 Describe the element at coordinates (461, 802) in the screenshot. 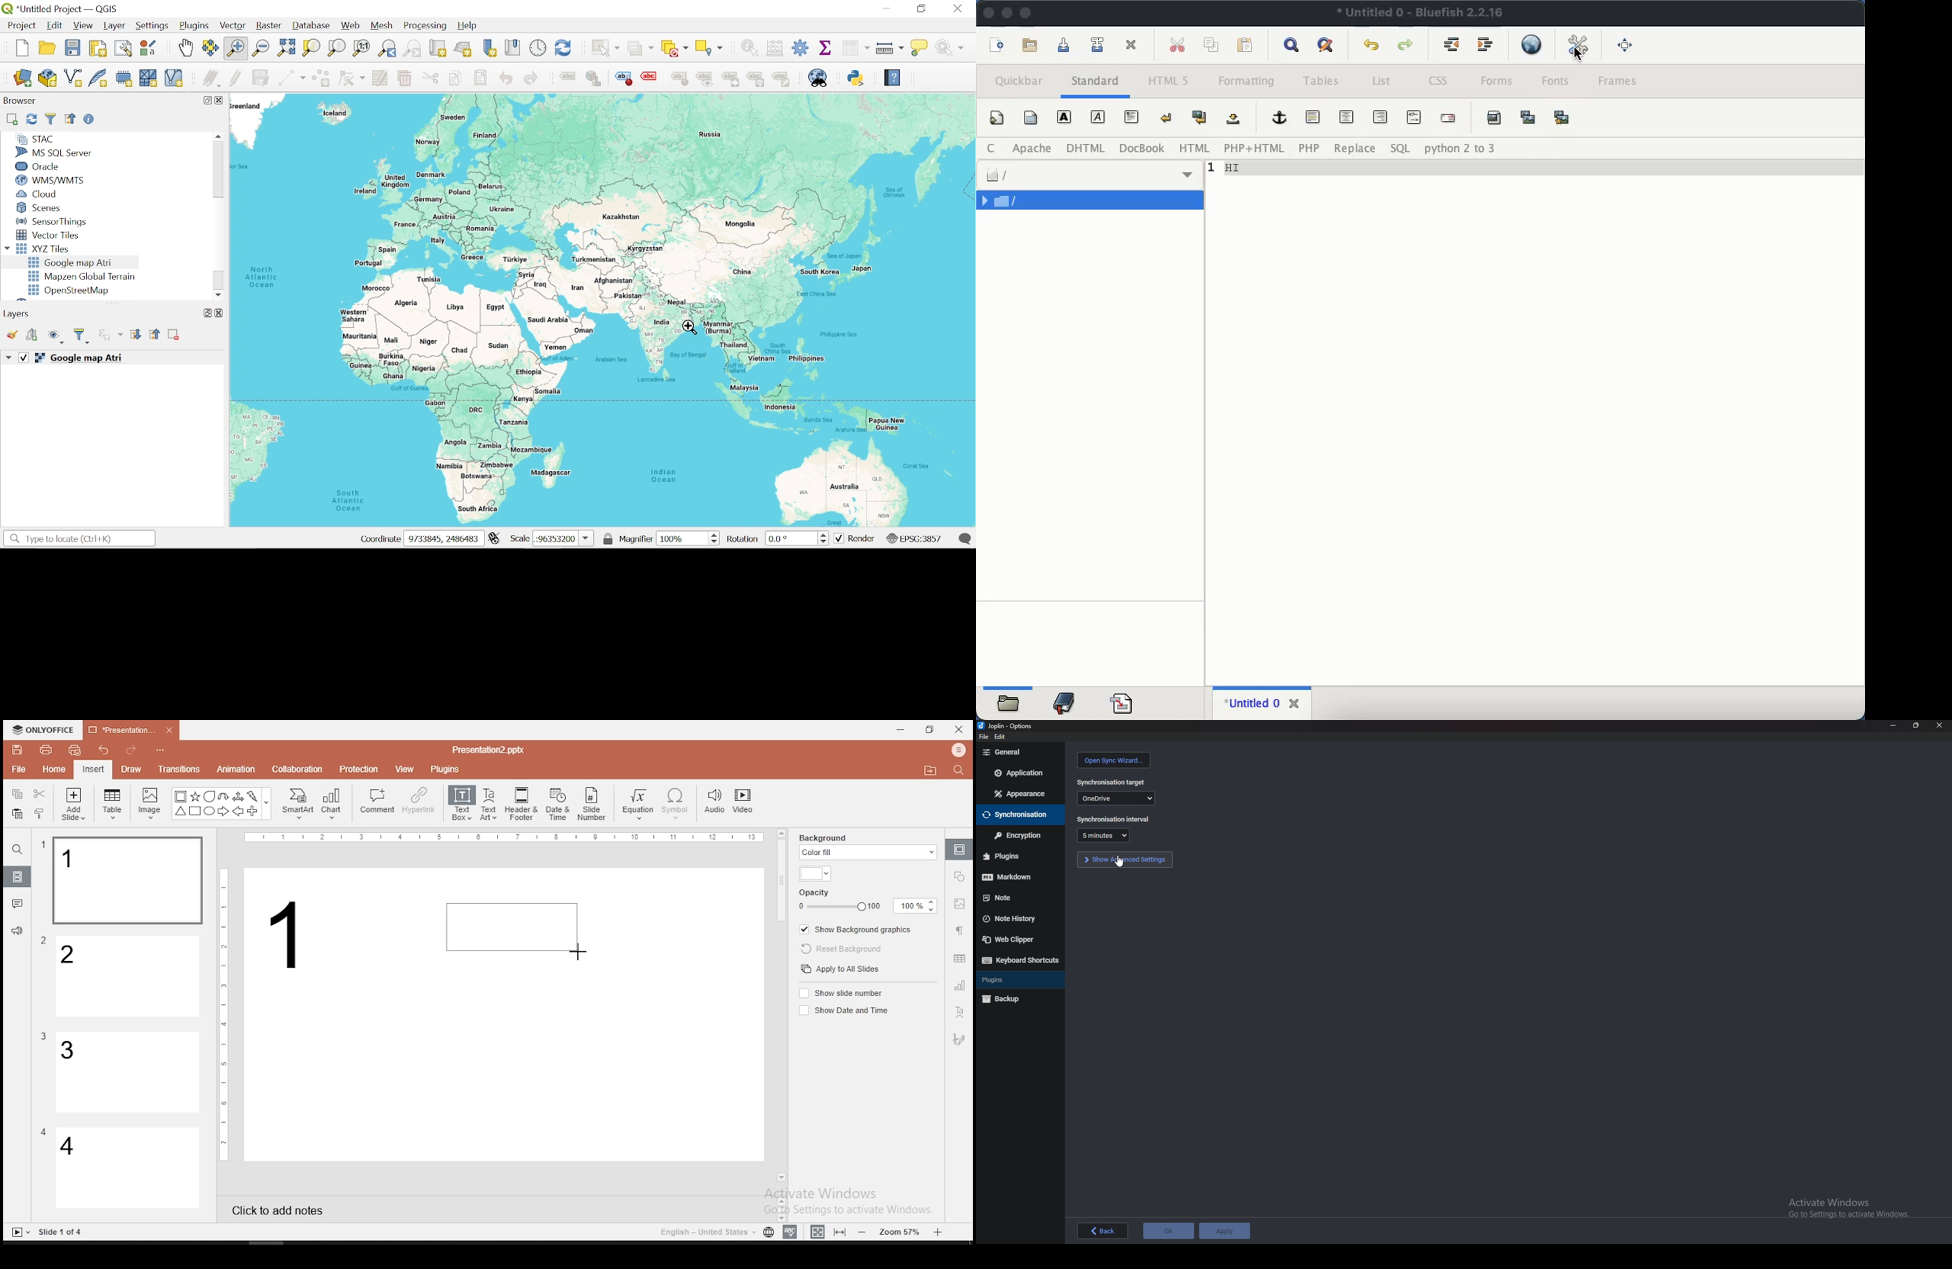

I see `text box` at that location.